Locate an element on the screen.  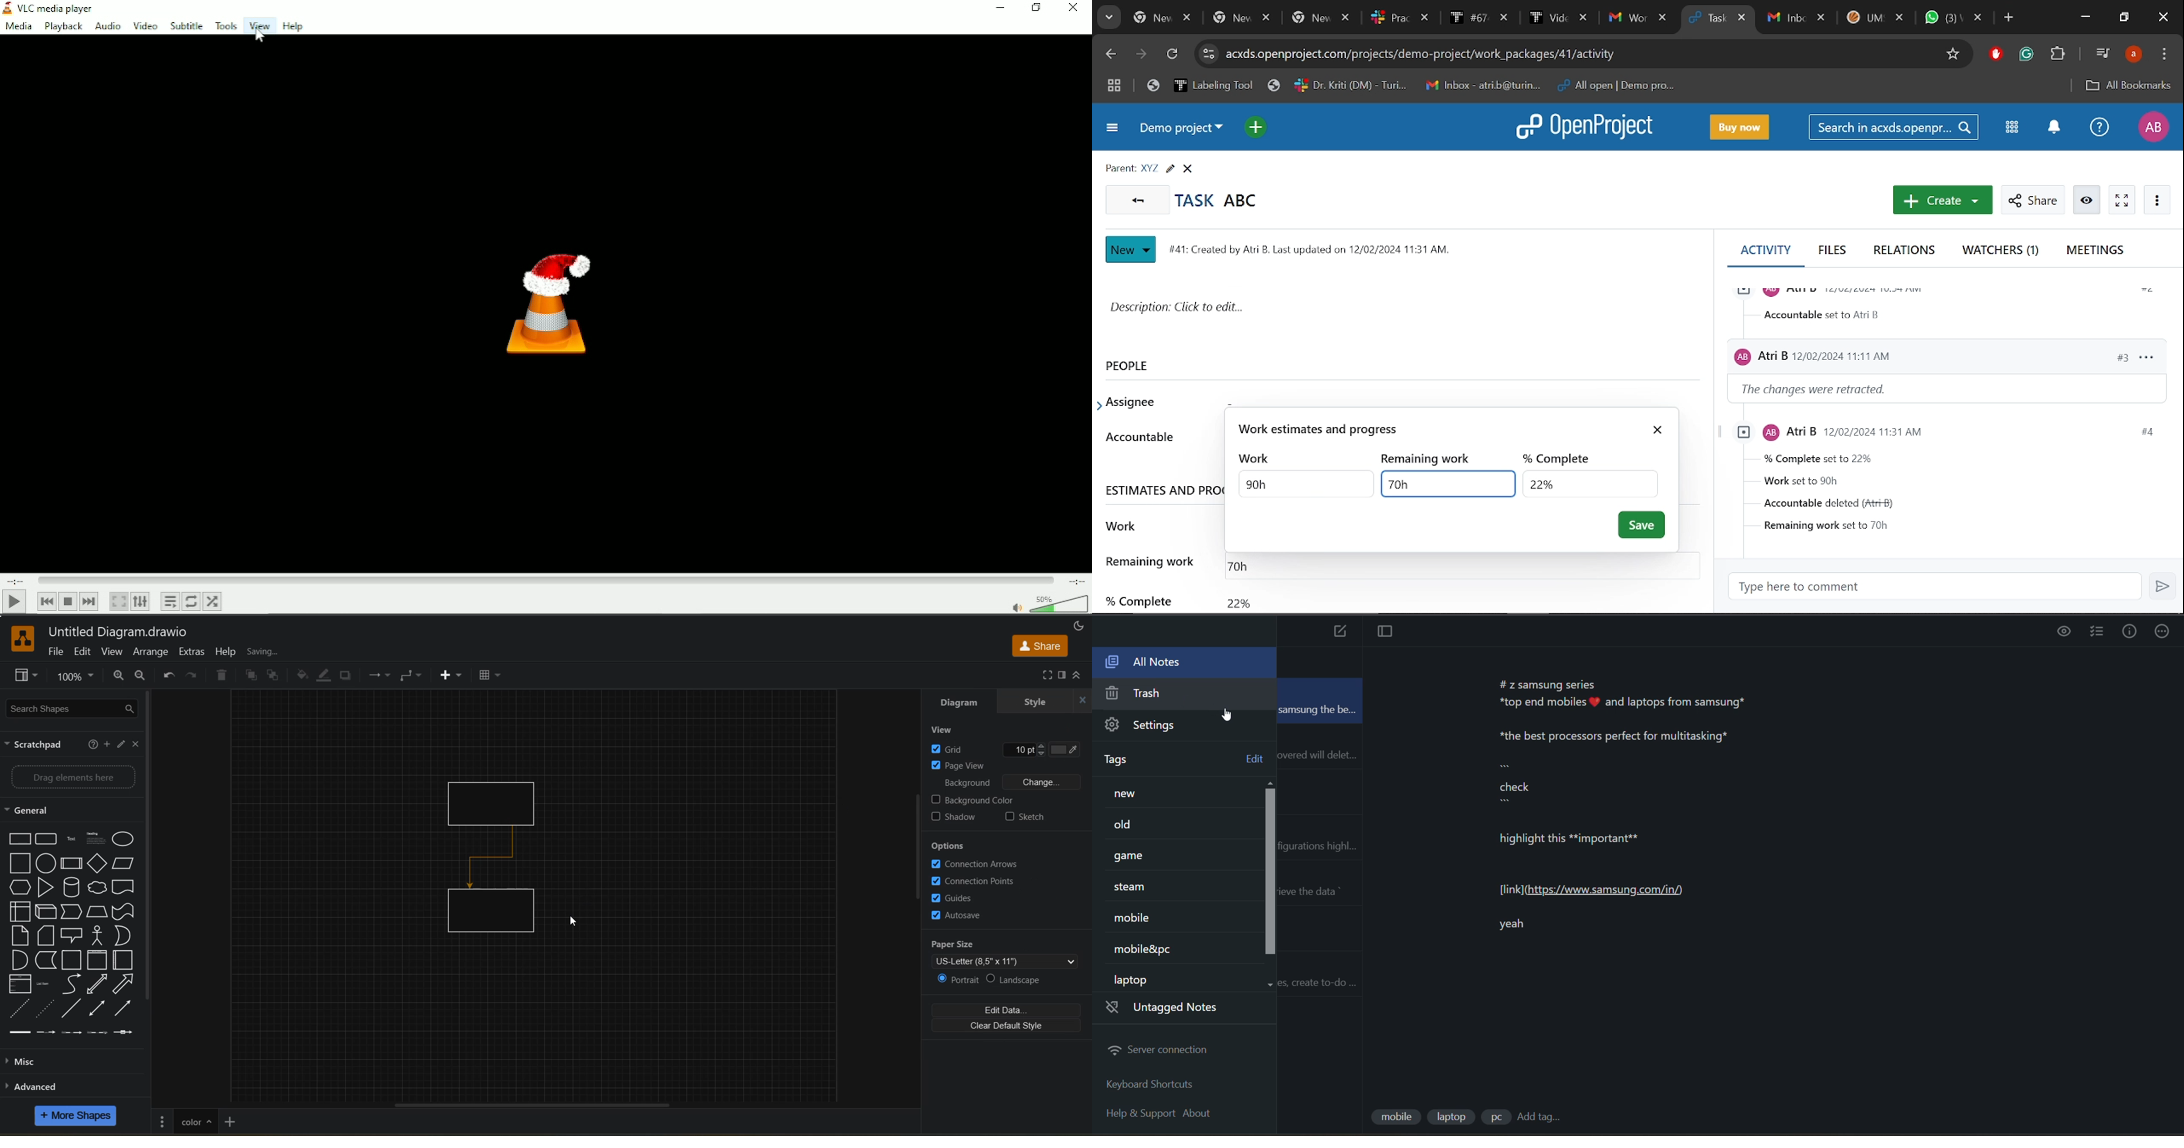
extras is located at coordinates (193, 652).